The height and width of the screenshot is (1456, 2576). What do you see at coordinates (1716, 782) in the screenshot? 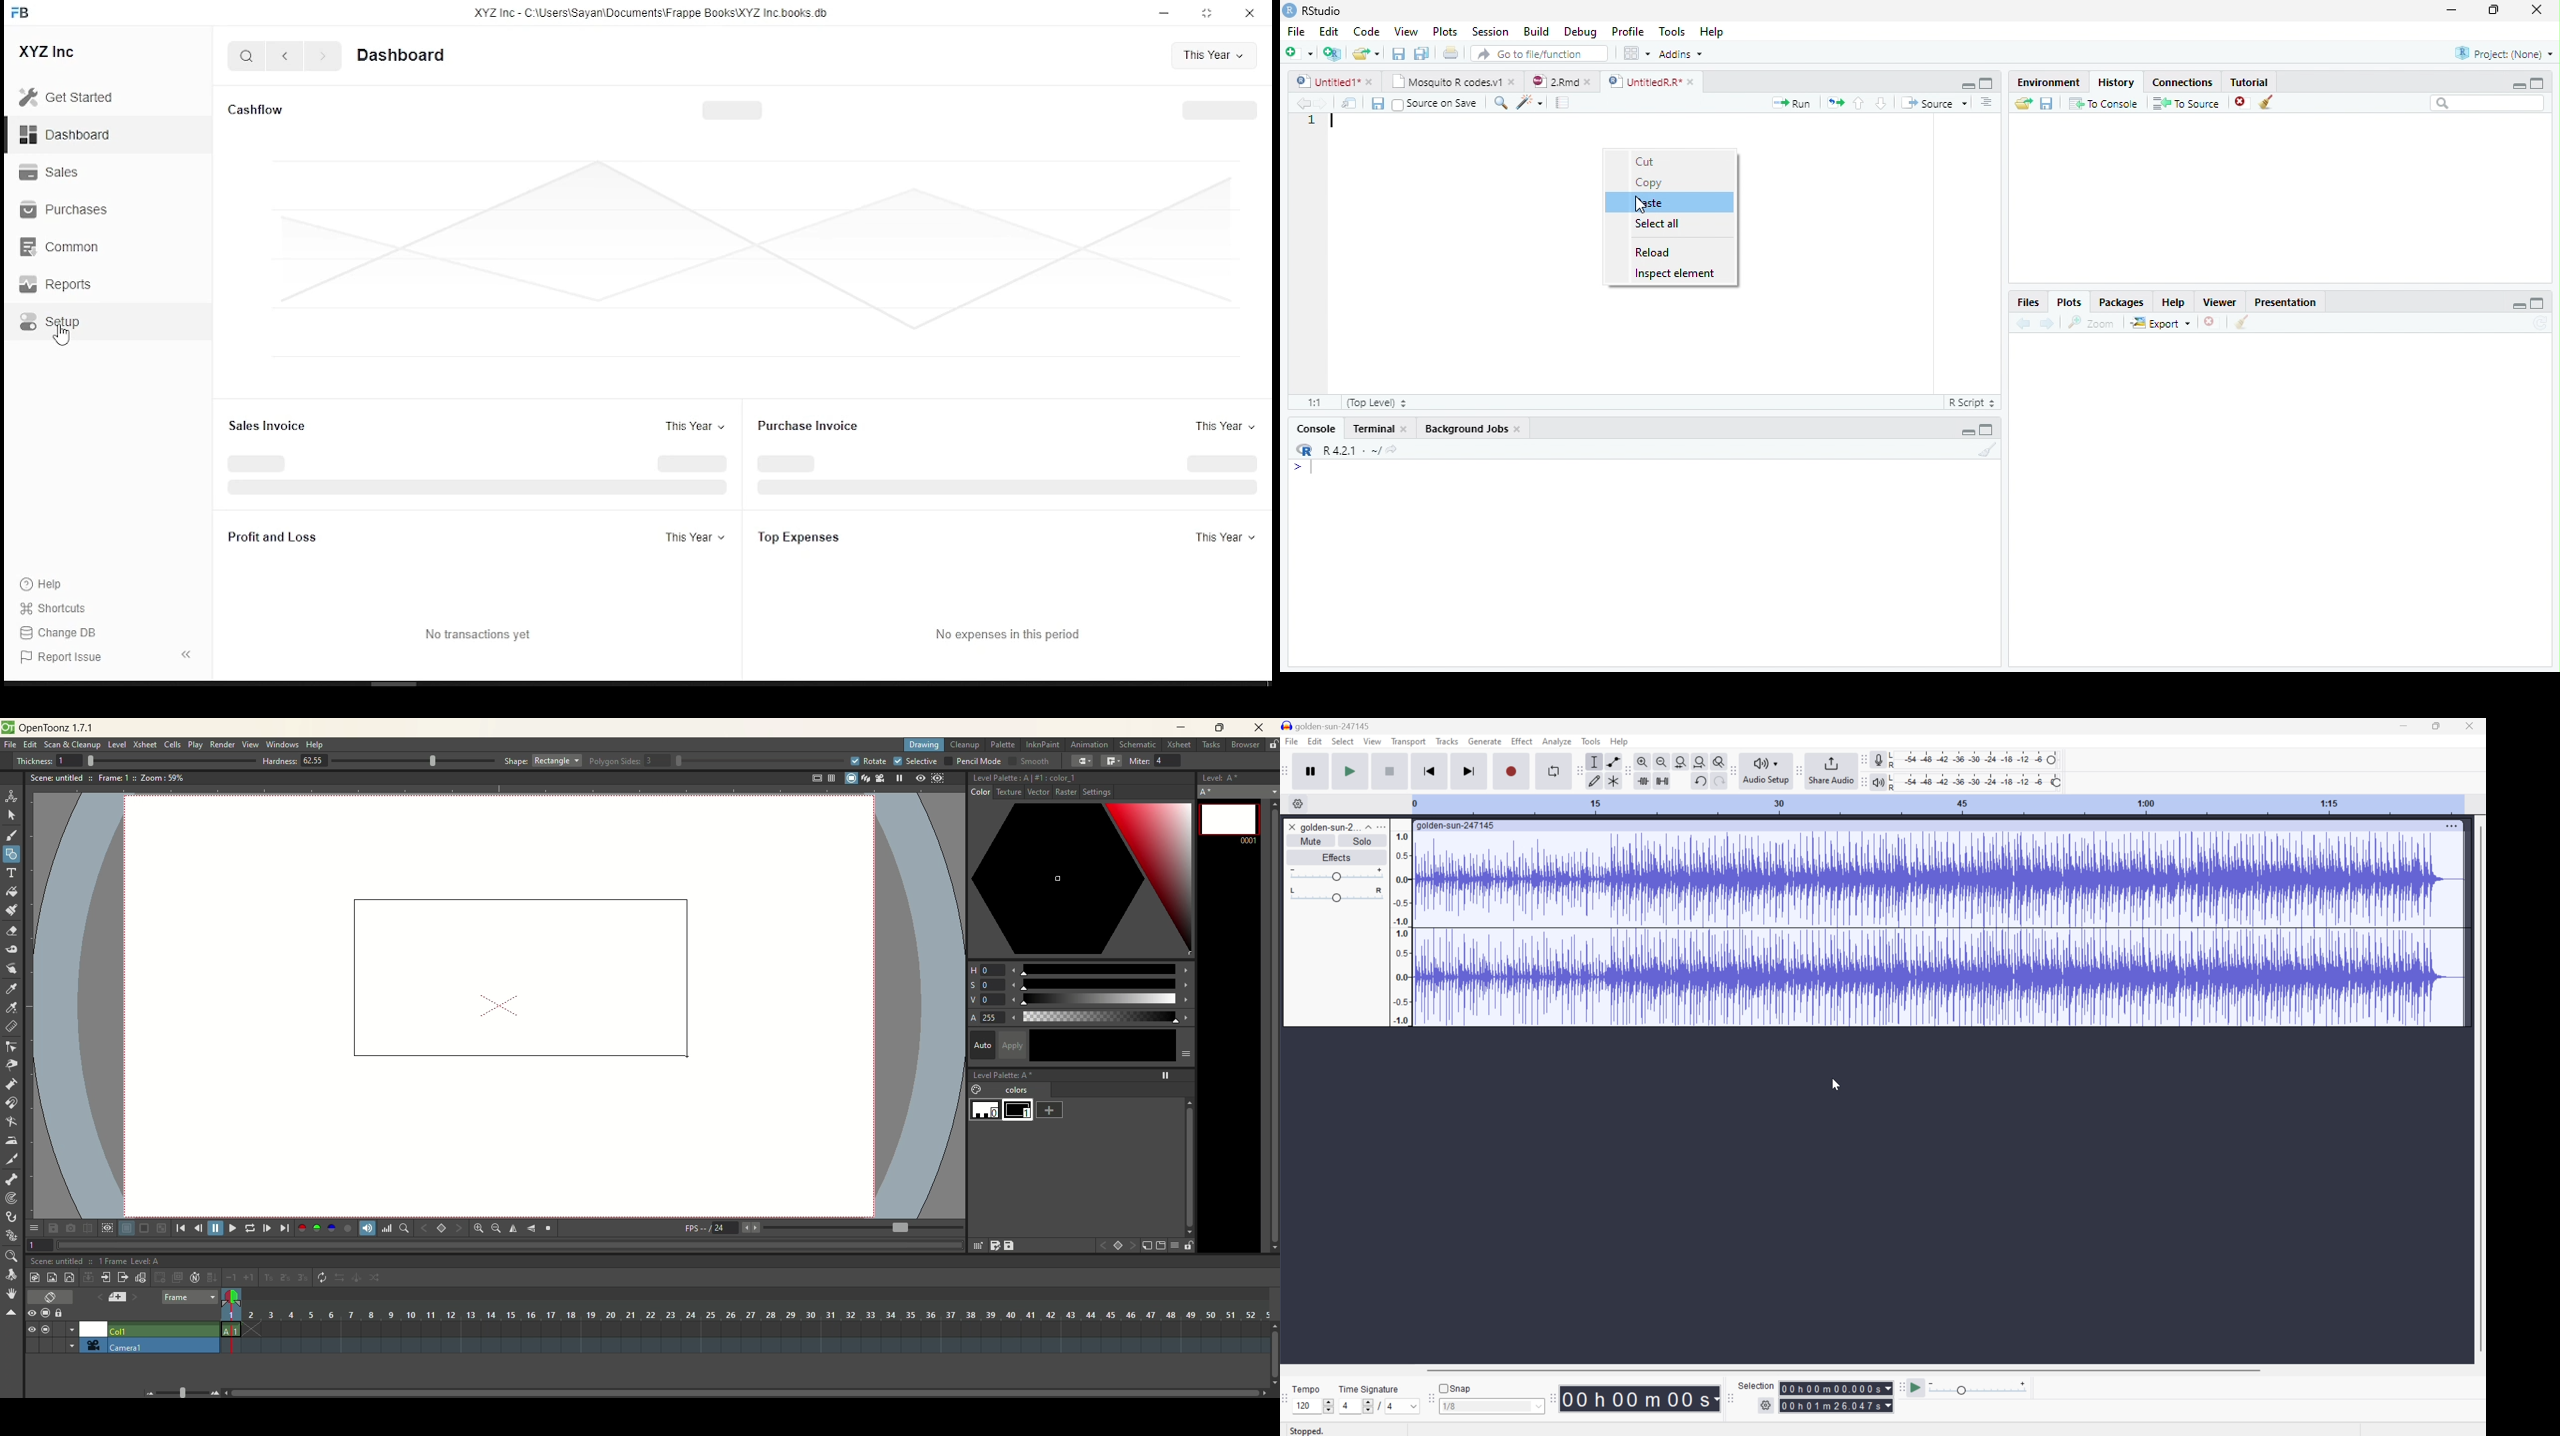
I see `` at bounding box center [1716, 782].